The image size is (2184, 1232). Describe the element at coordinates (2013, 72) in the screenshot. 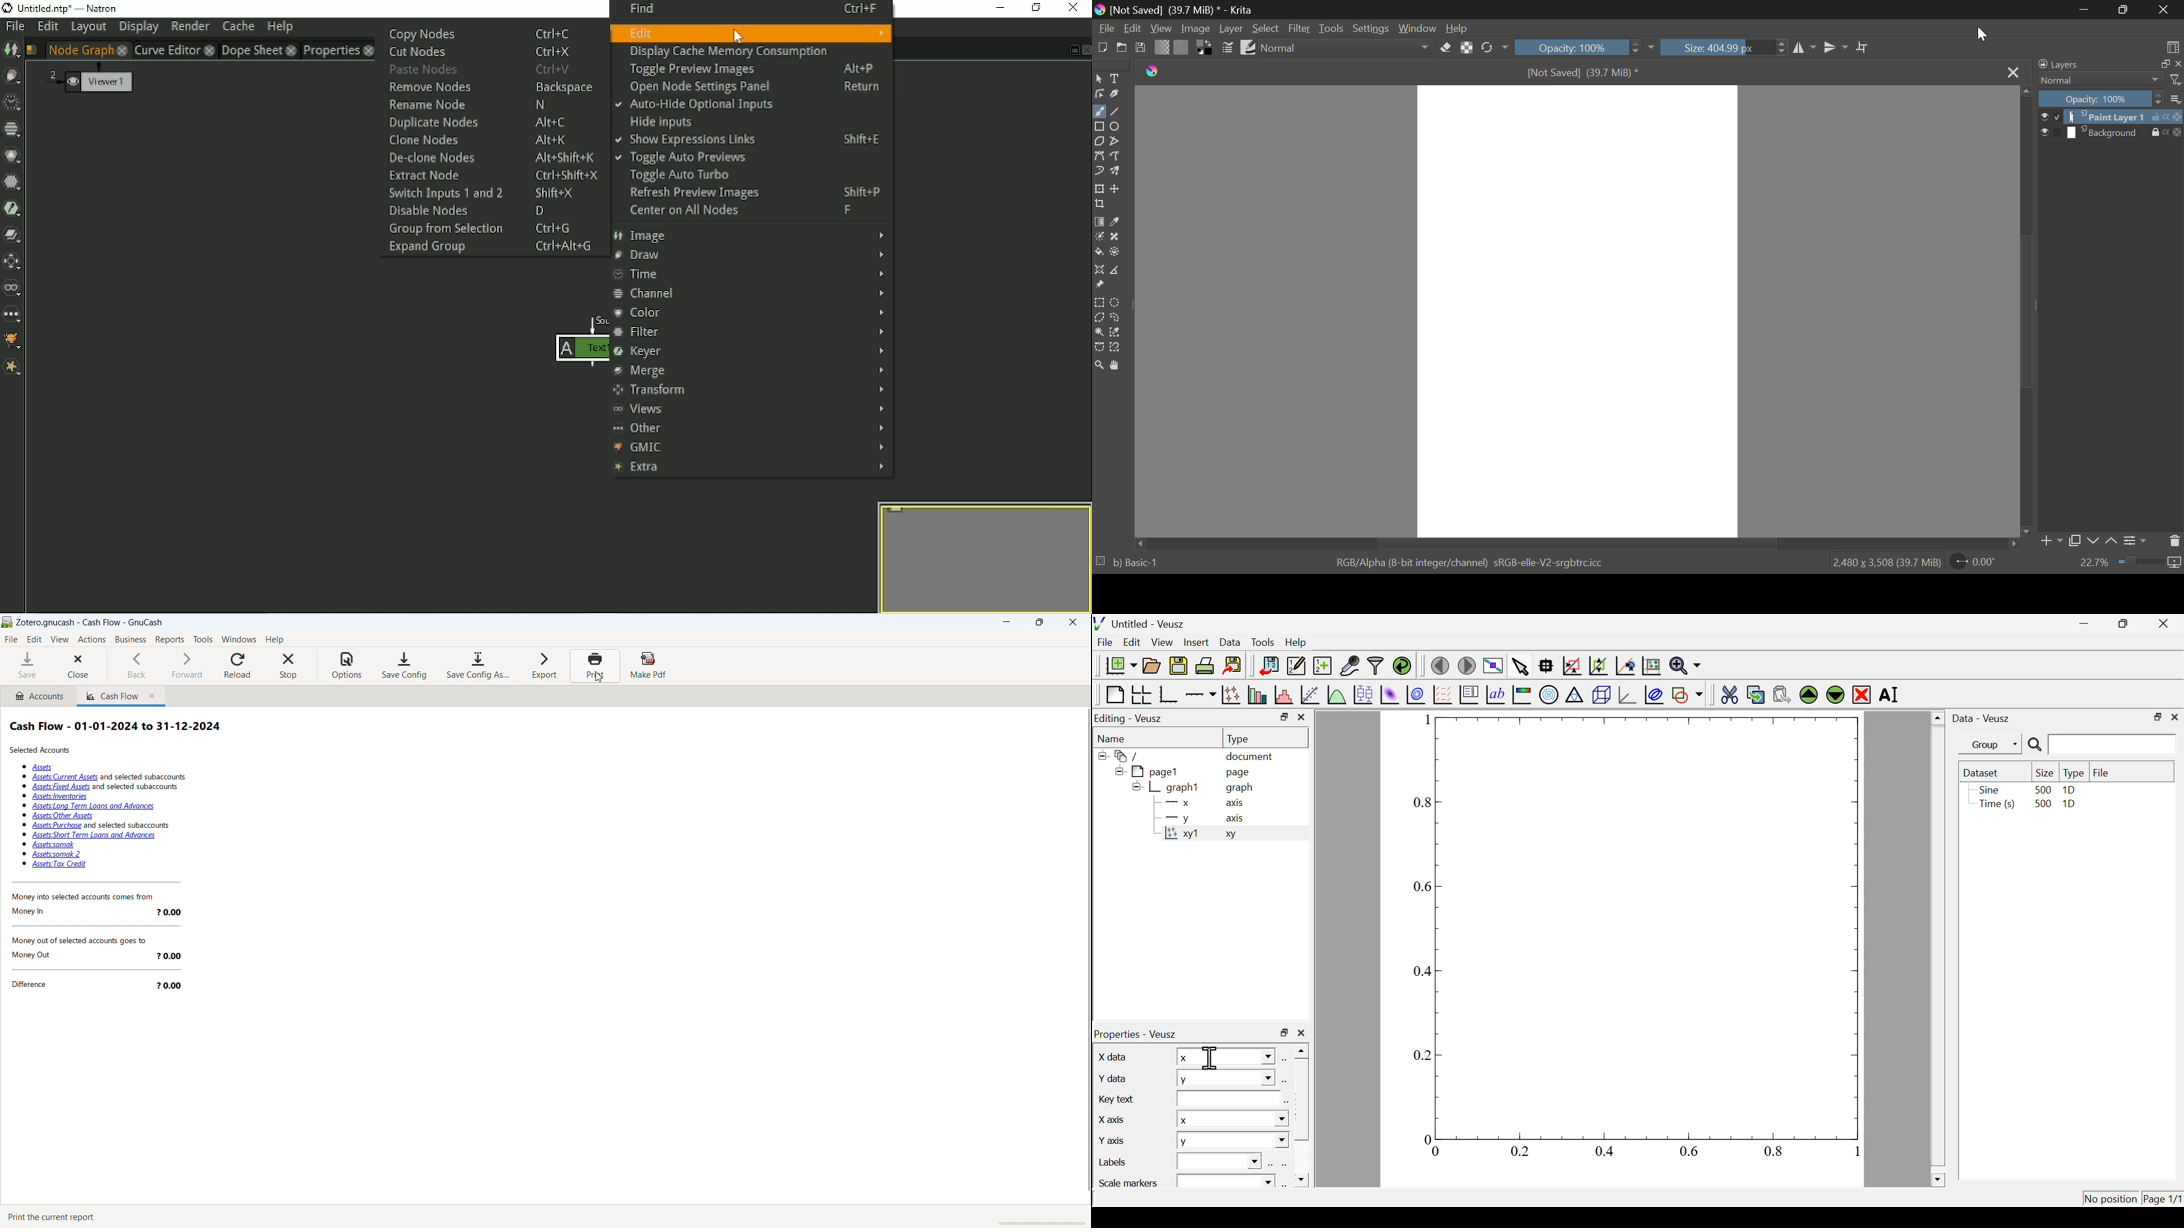

I see `Close` at that location.